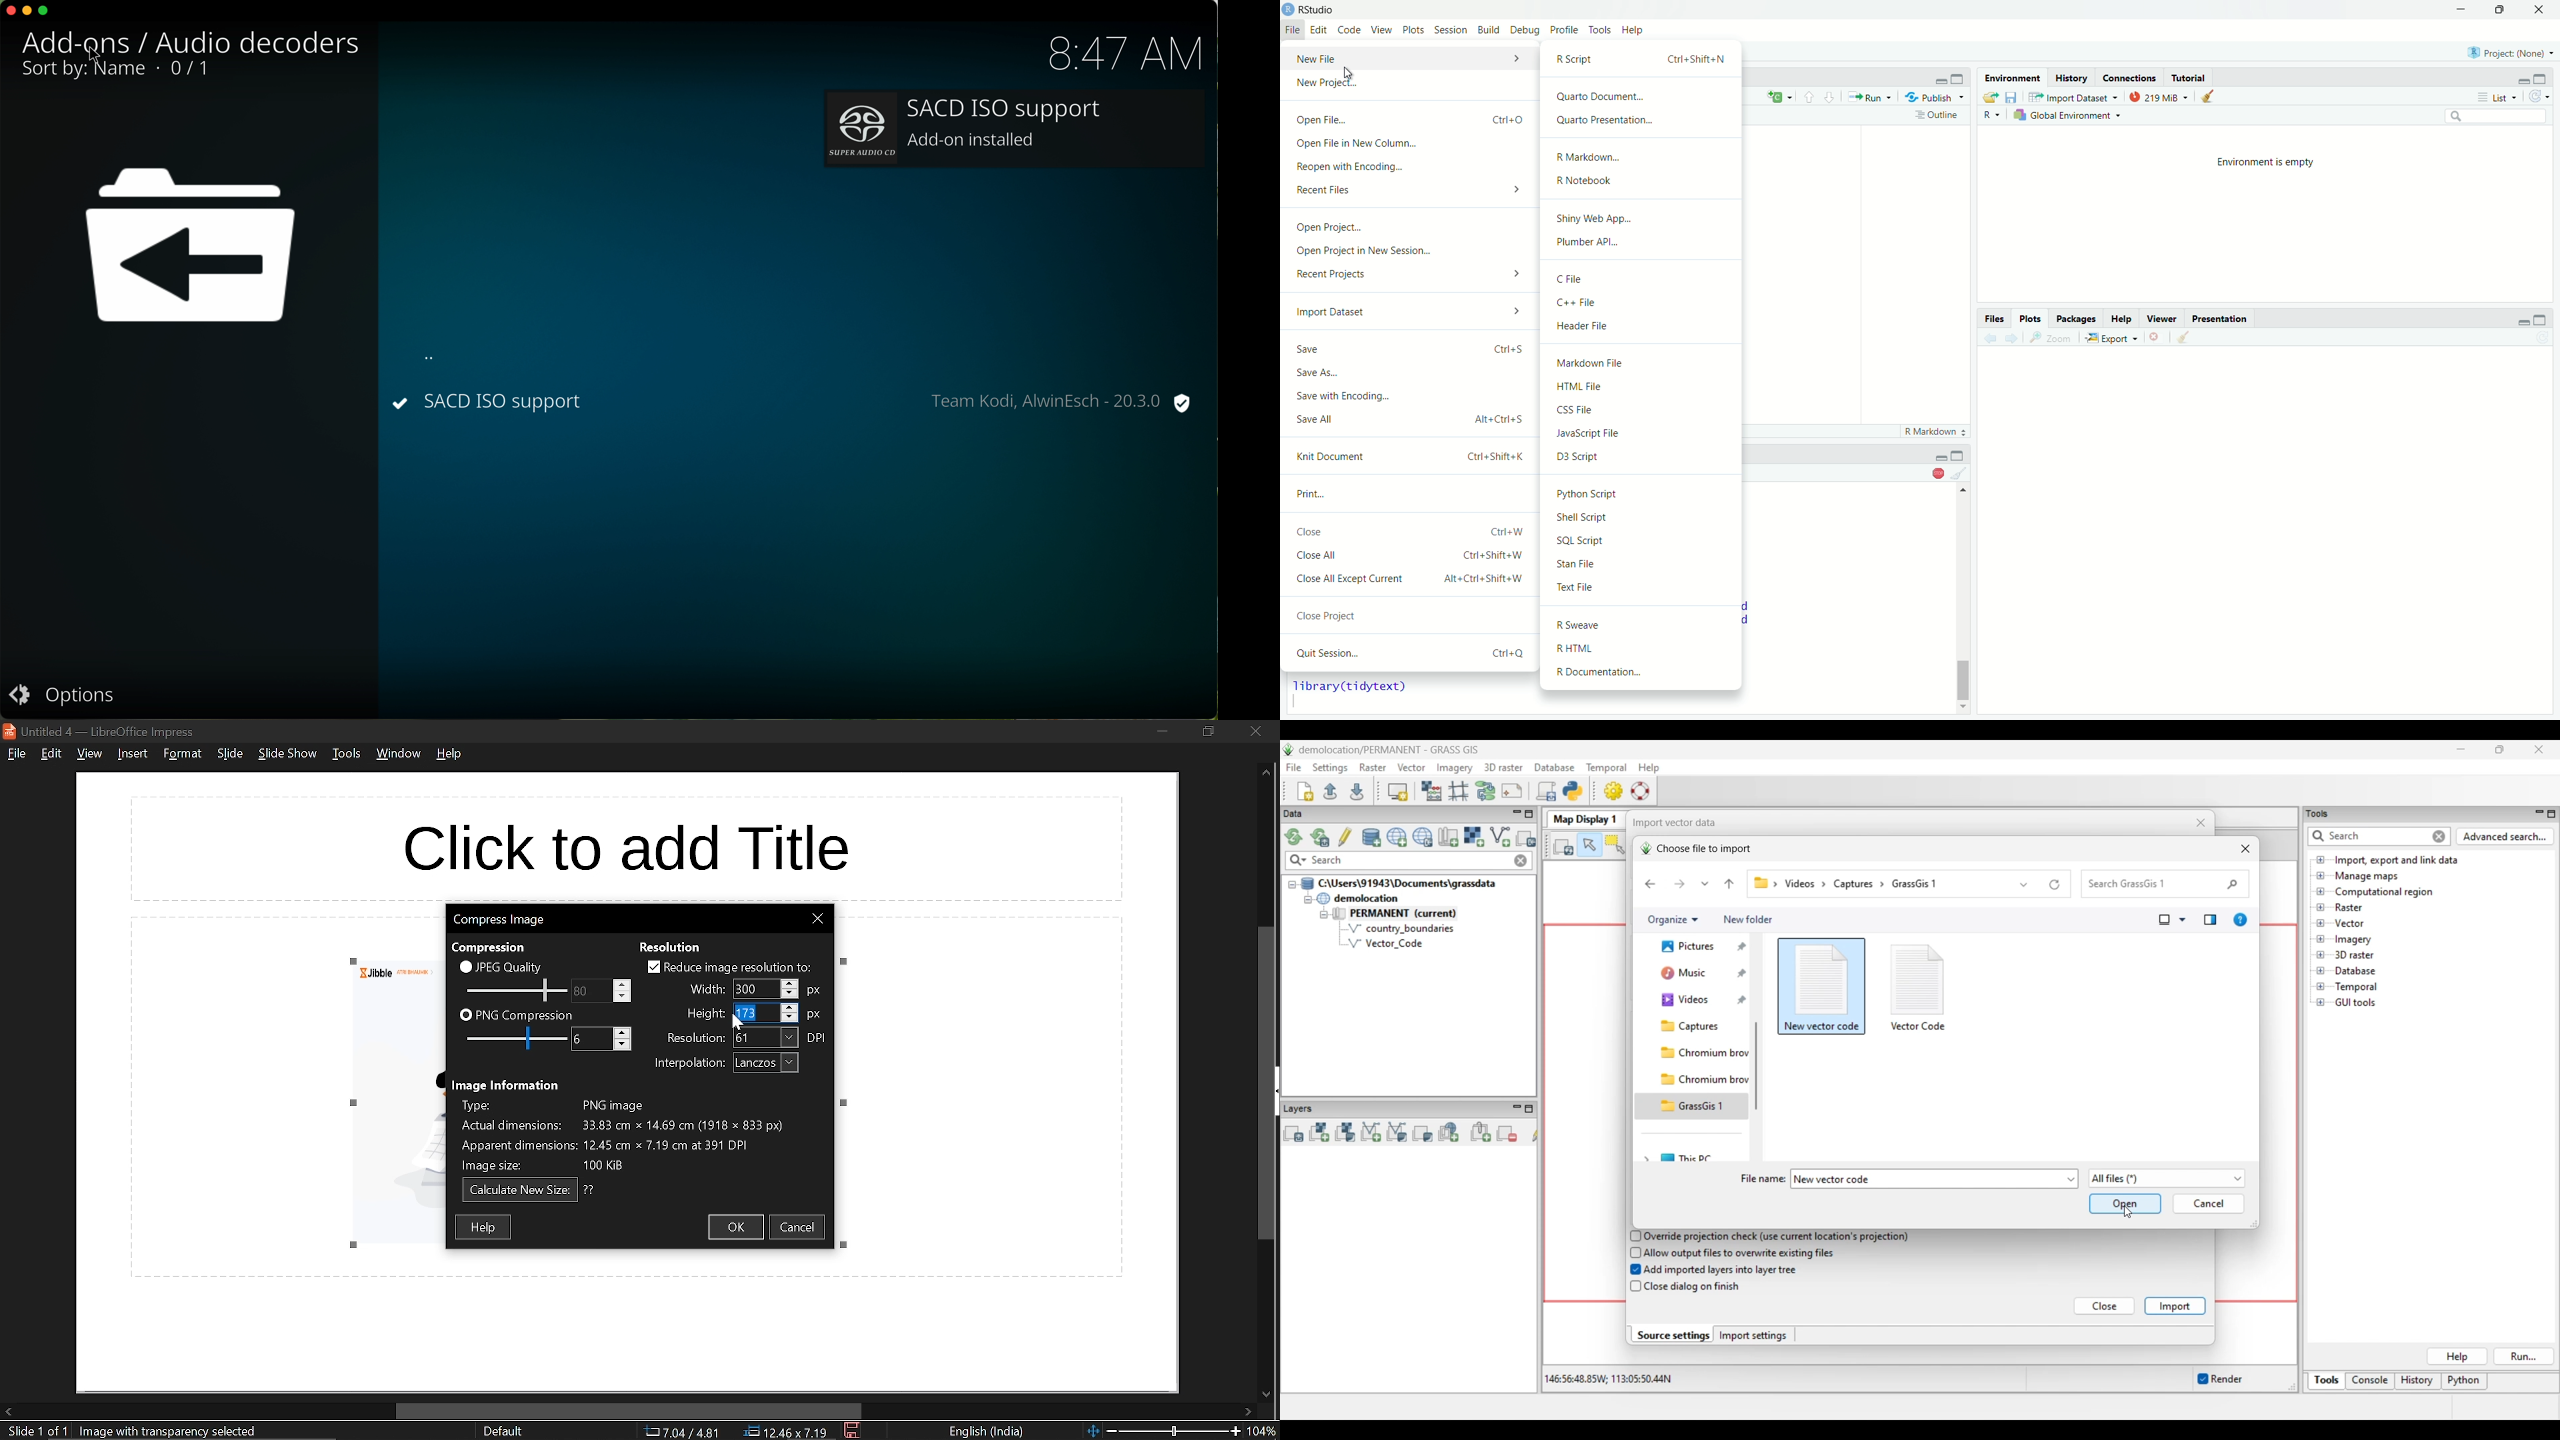 The height and width of the screenshot is (1456, 2576). Describe the element at coordinates (1409, 455) in the screenshot. I see `Knit Document` at that location.